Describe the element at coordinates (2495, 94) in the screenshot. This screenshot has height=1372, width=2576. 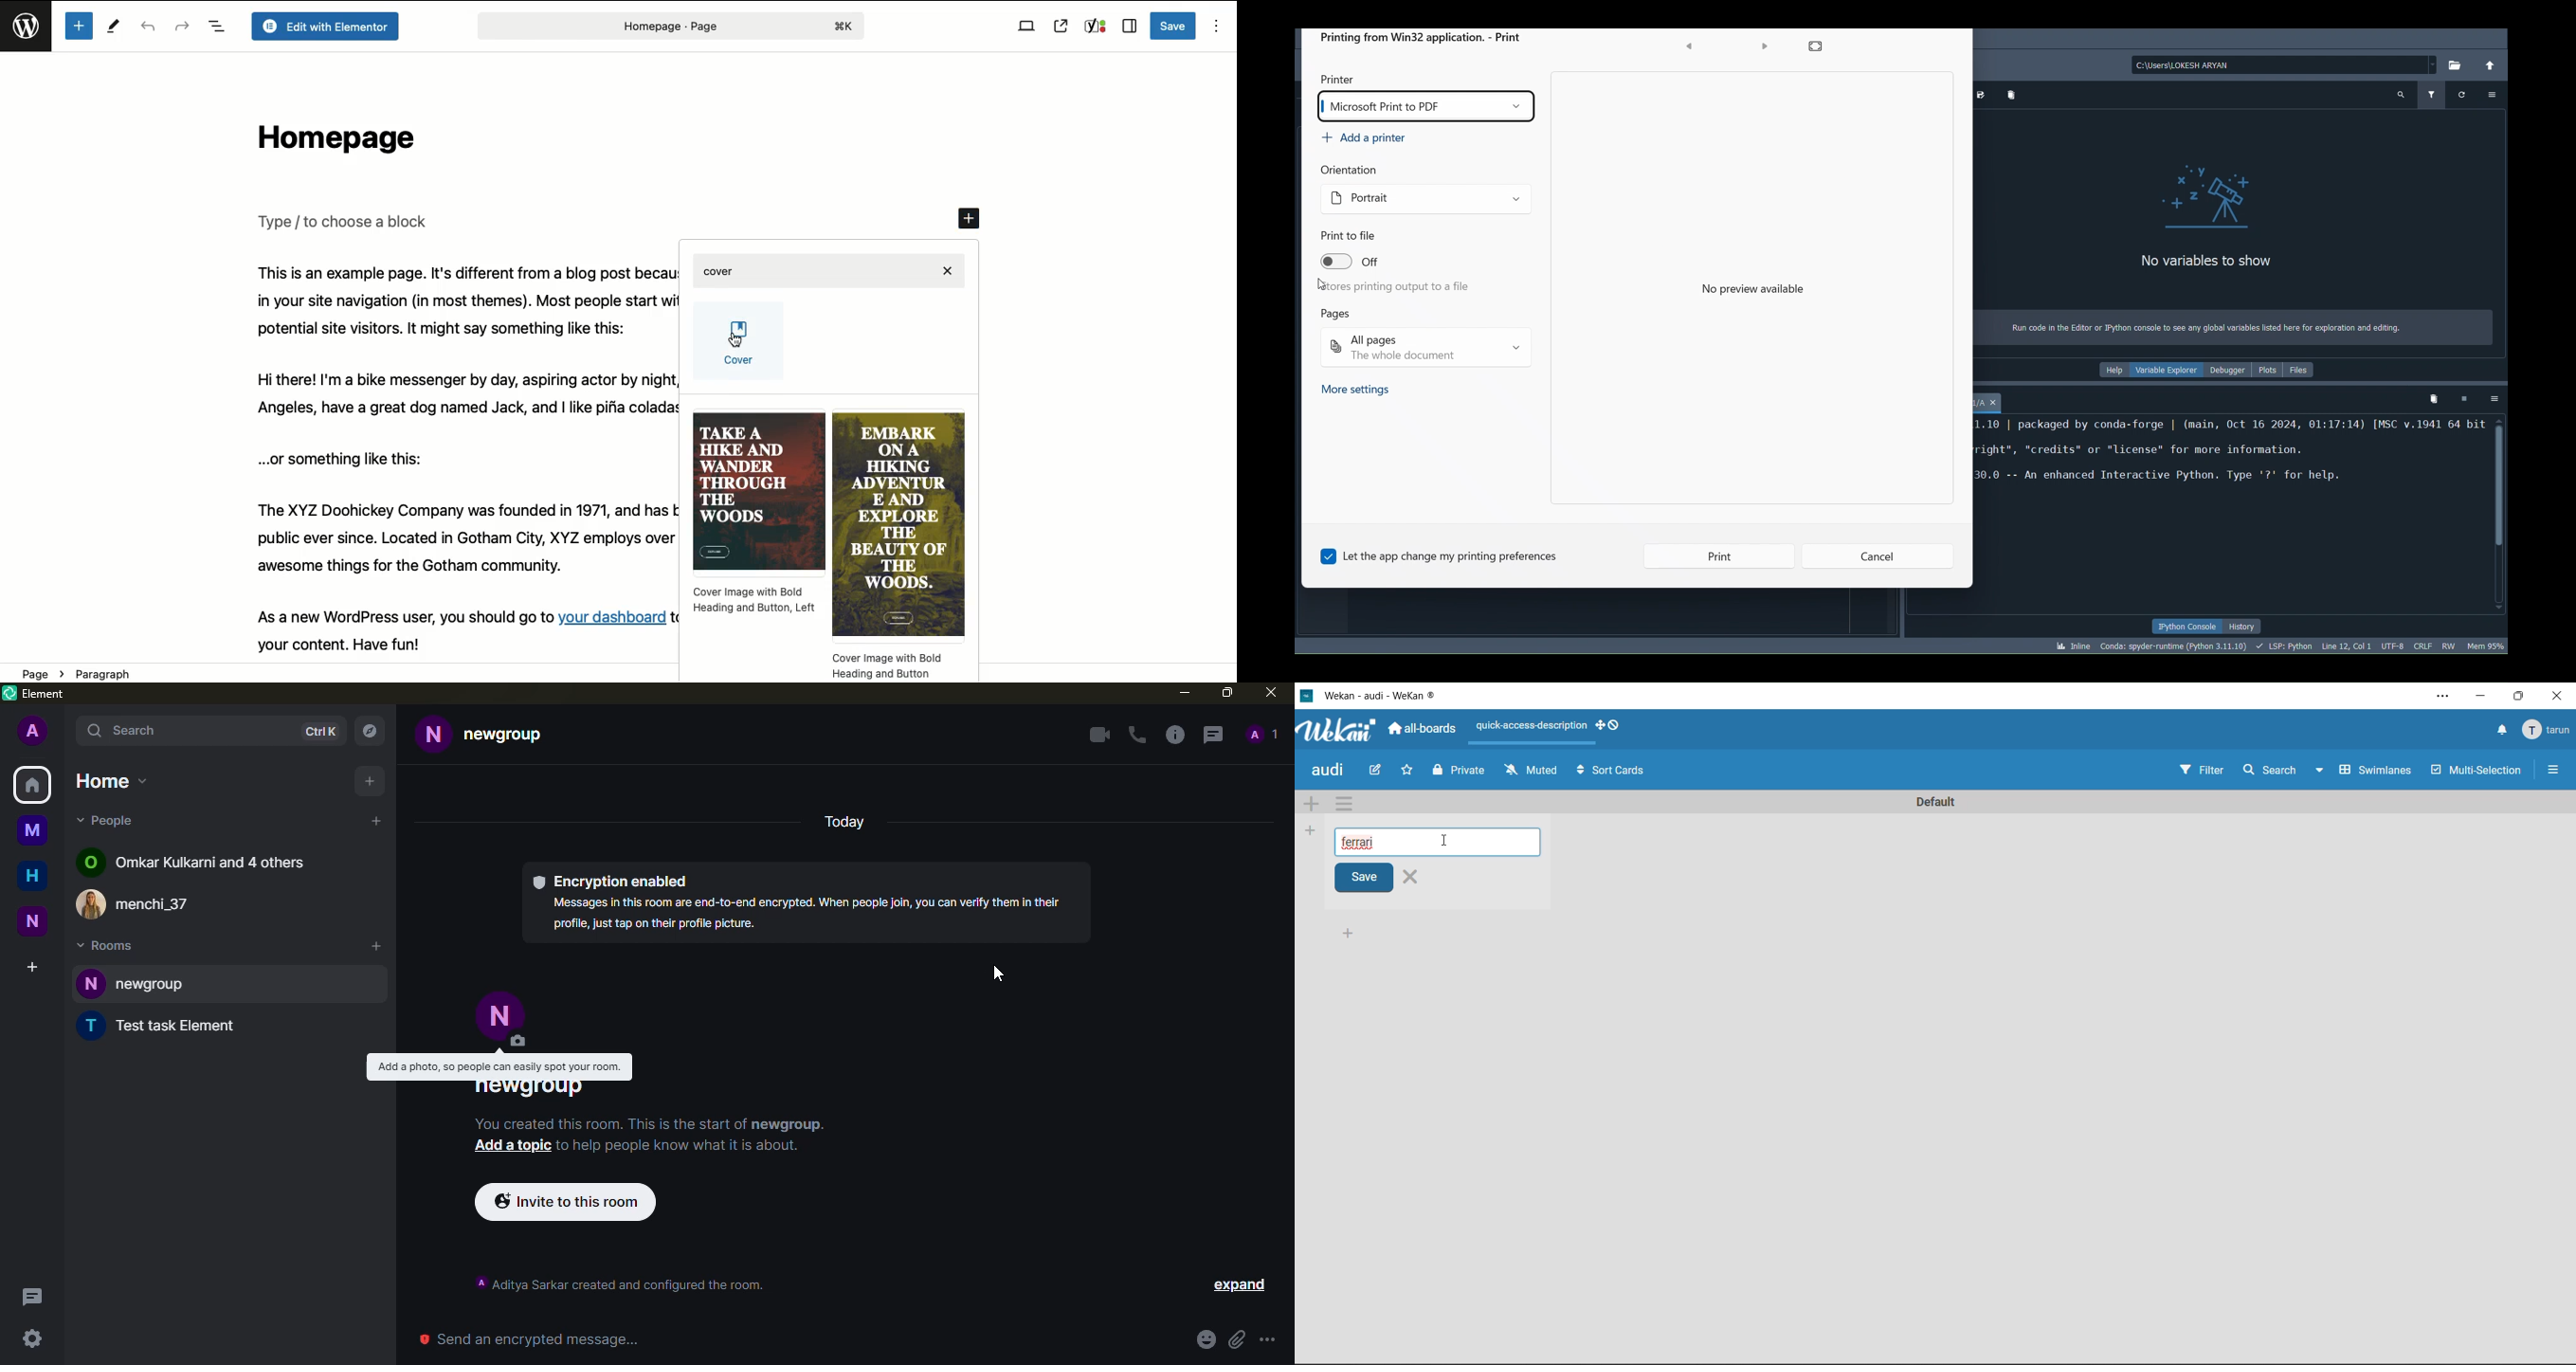
I see `Options` at that location.